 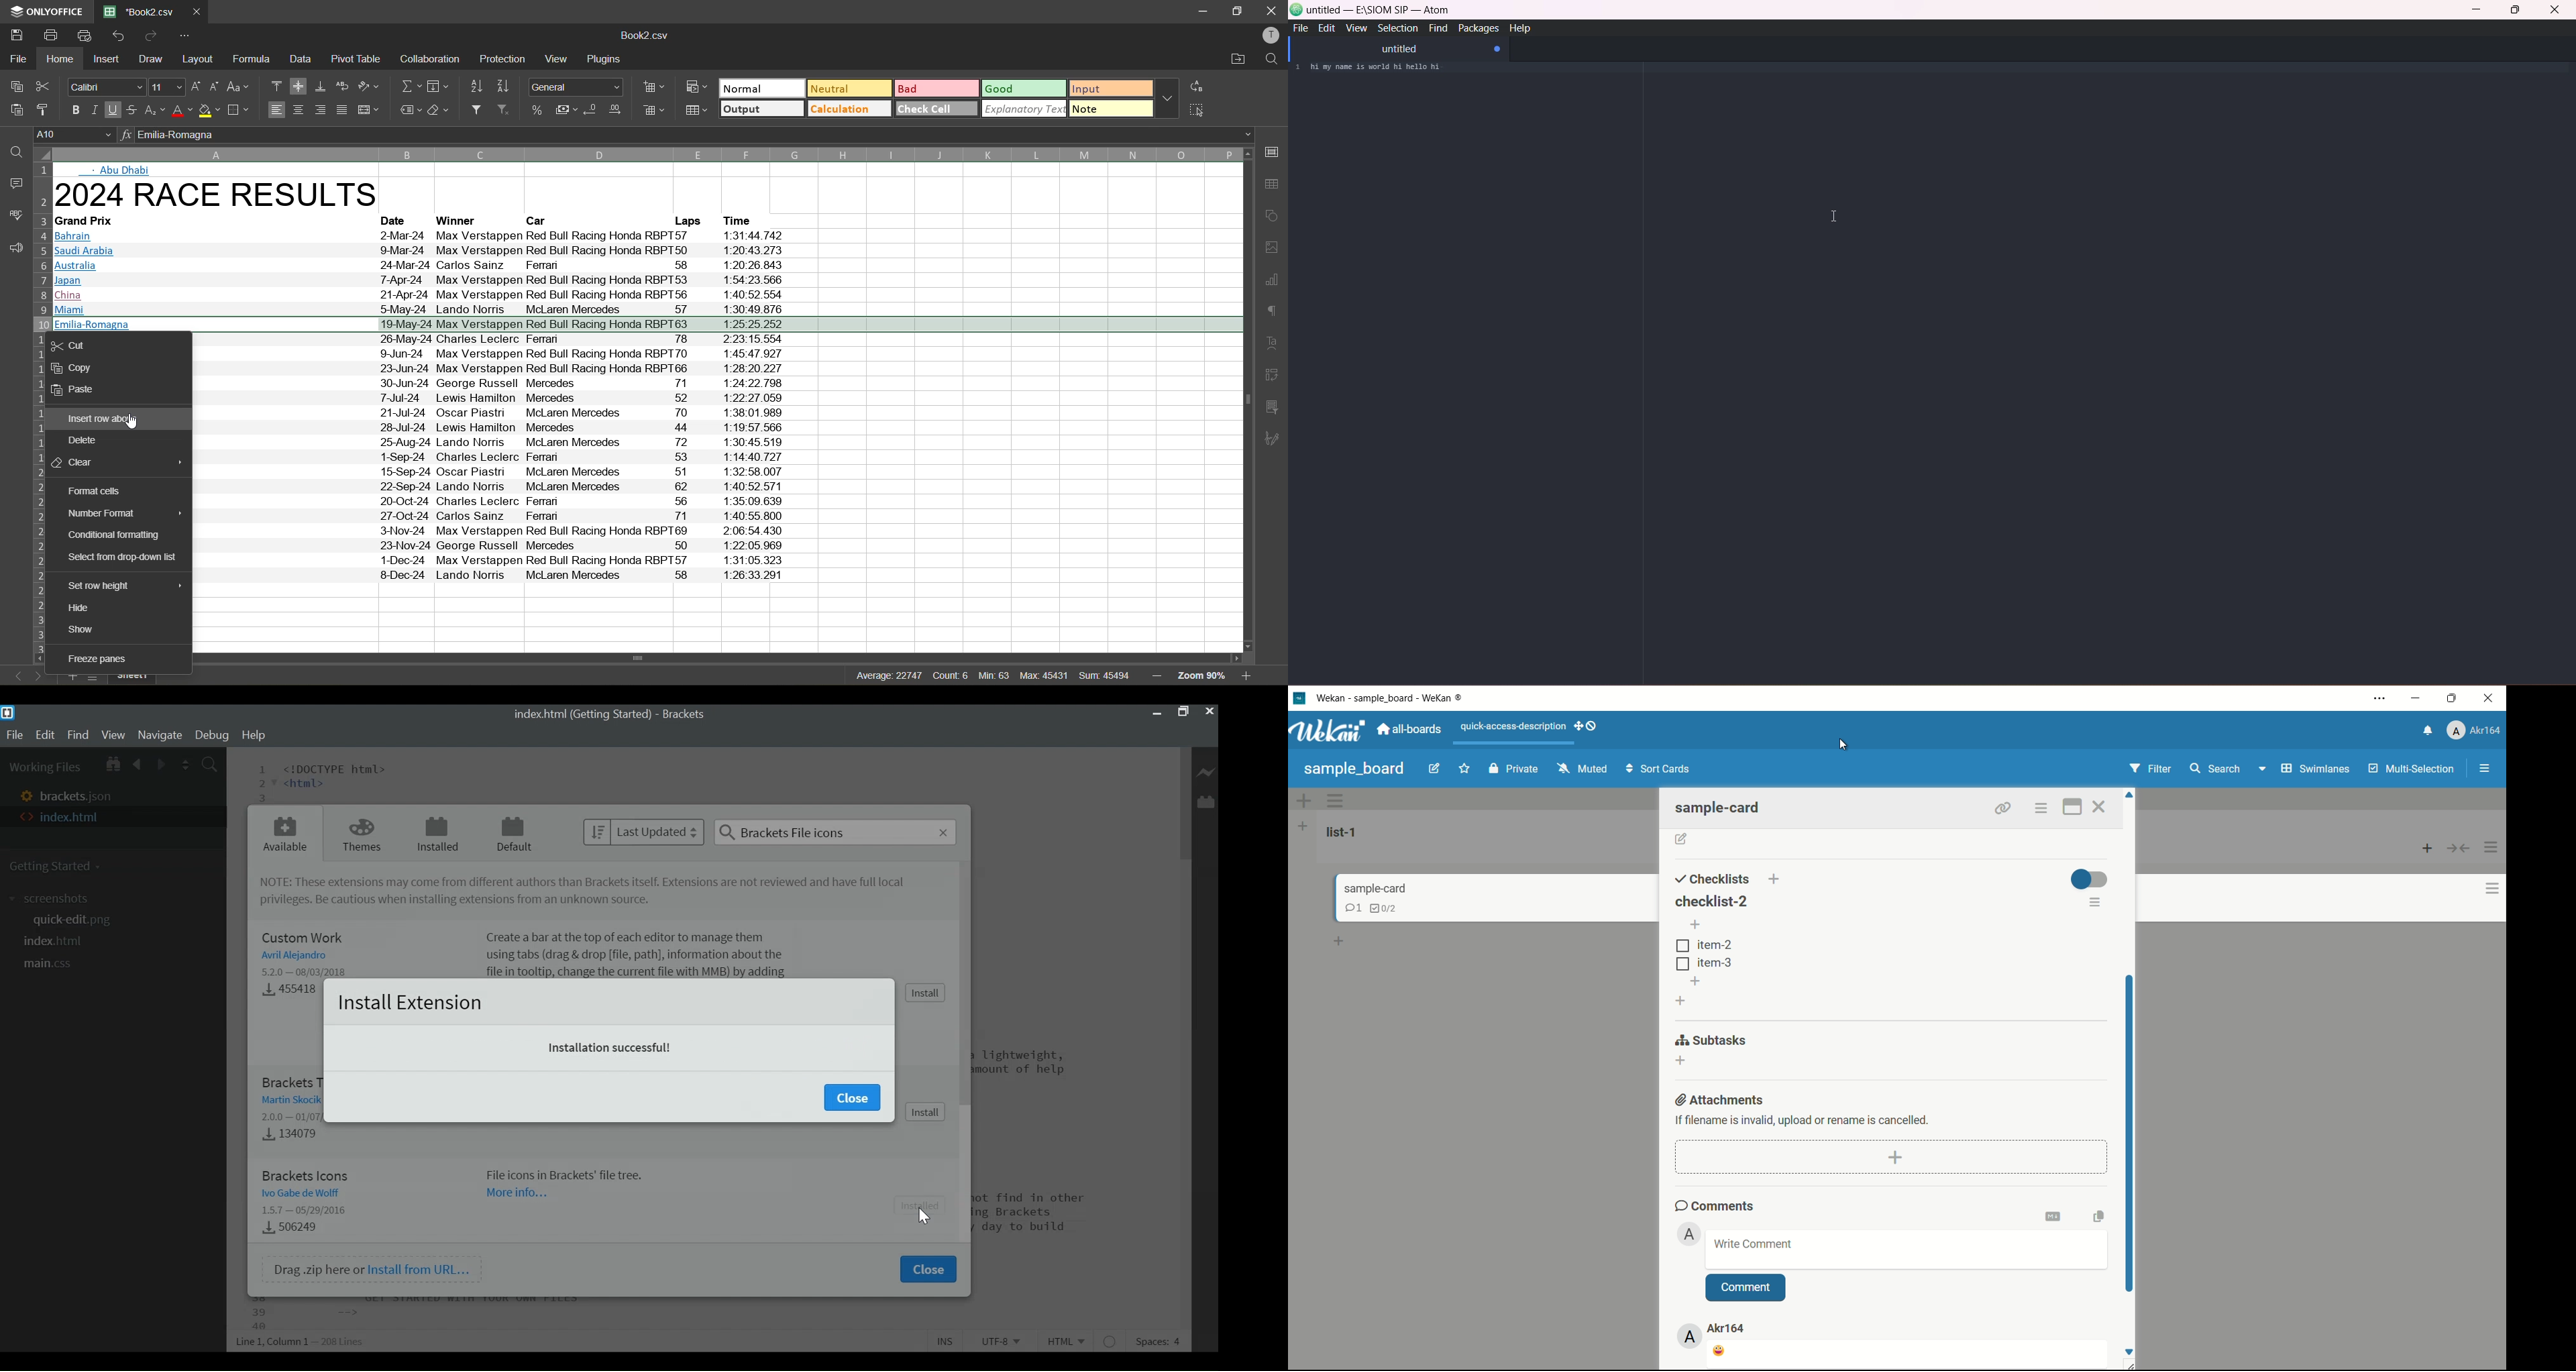 What do you see at coordinates (456, 220) in the screenshot?
I see `‘Winner` at bounding box center [456, 220].